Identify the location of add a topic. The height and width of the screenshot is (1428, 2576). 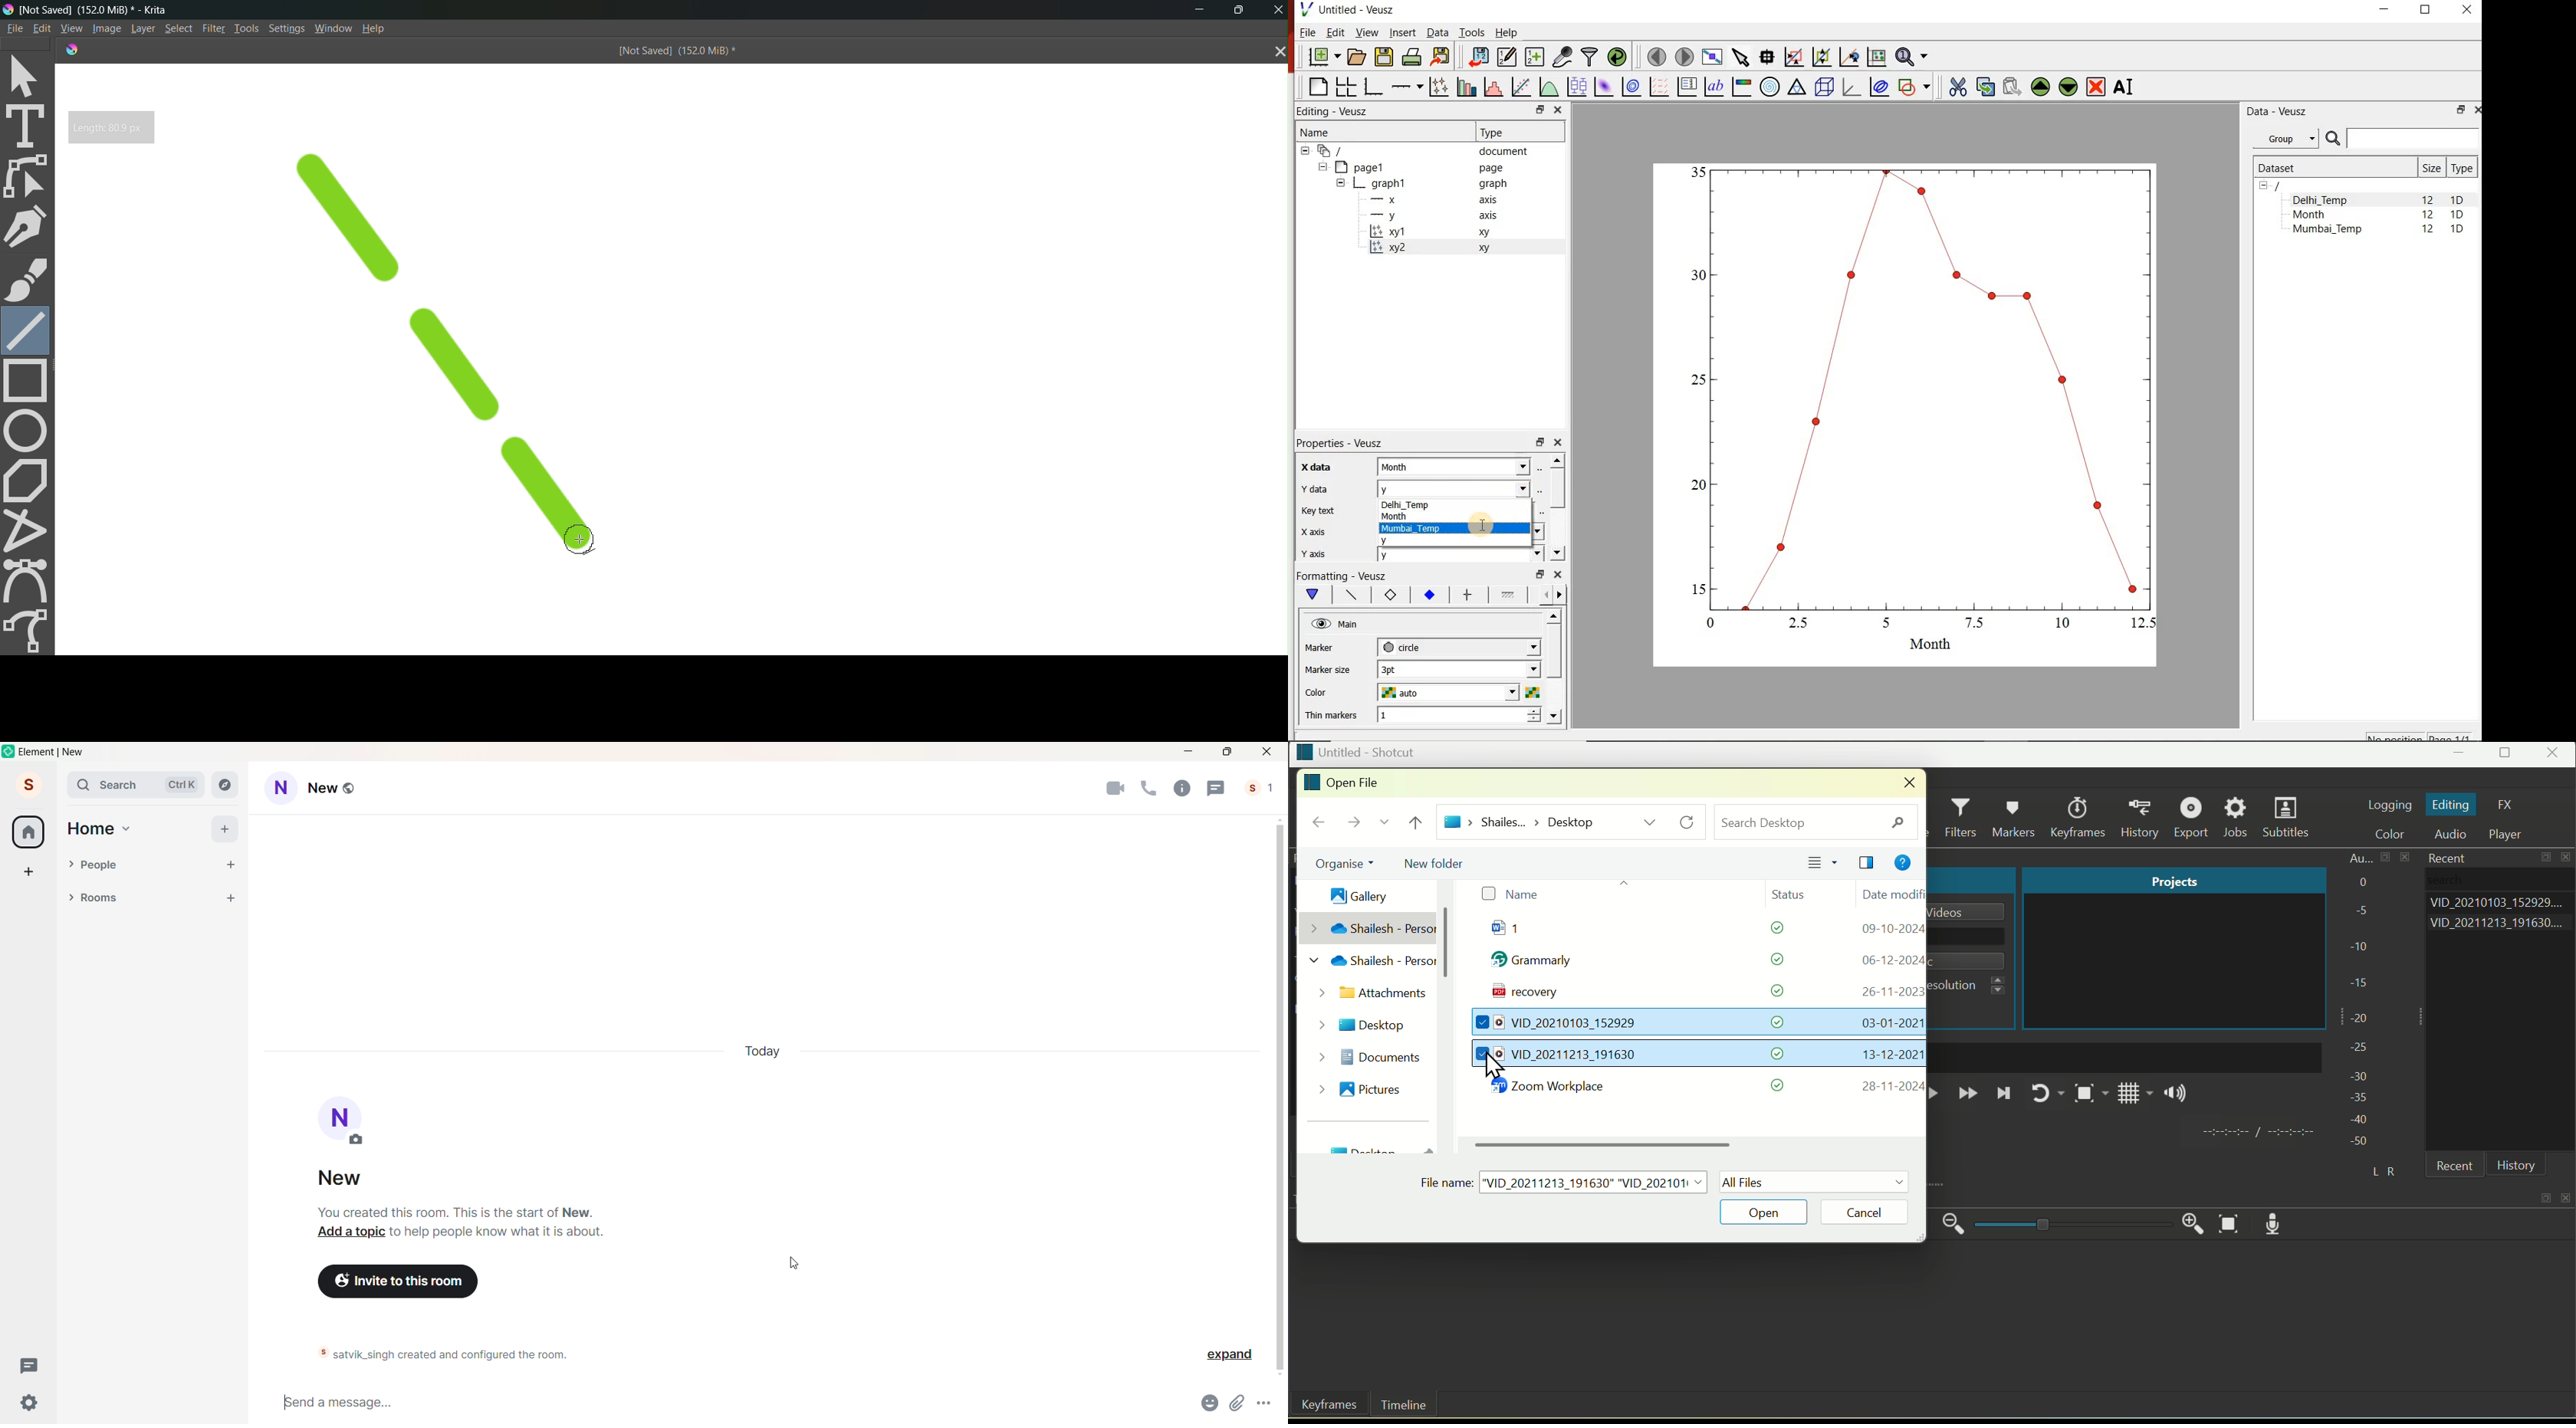
(349, 1233).